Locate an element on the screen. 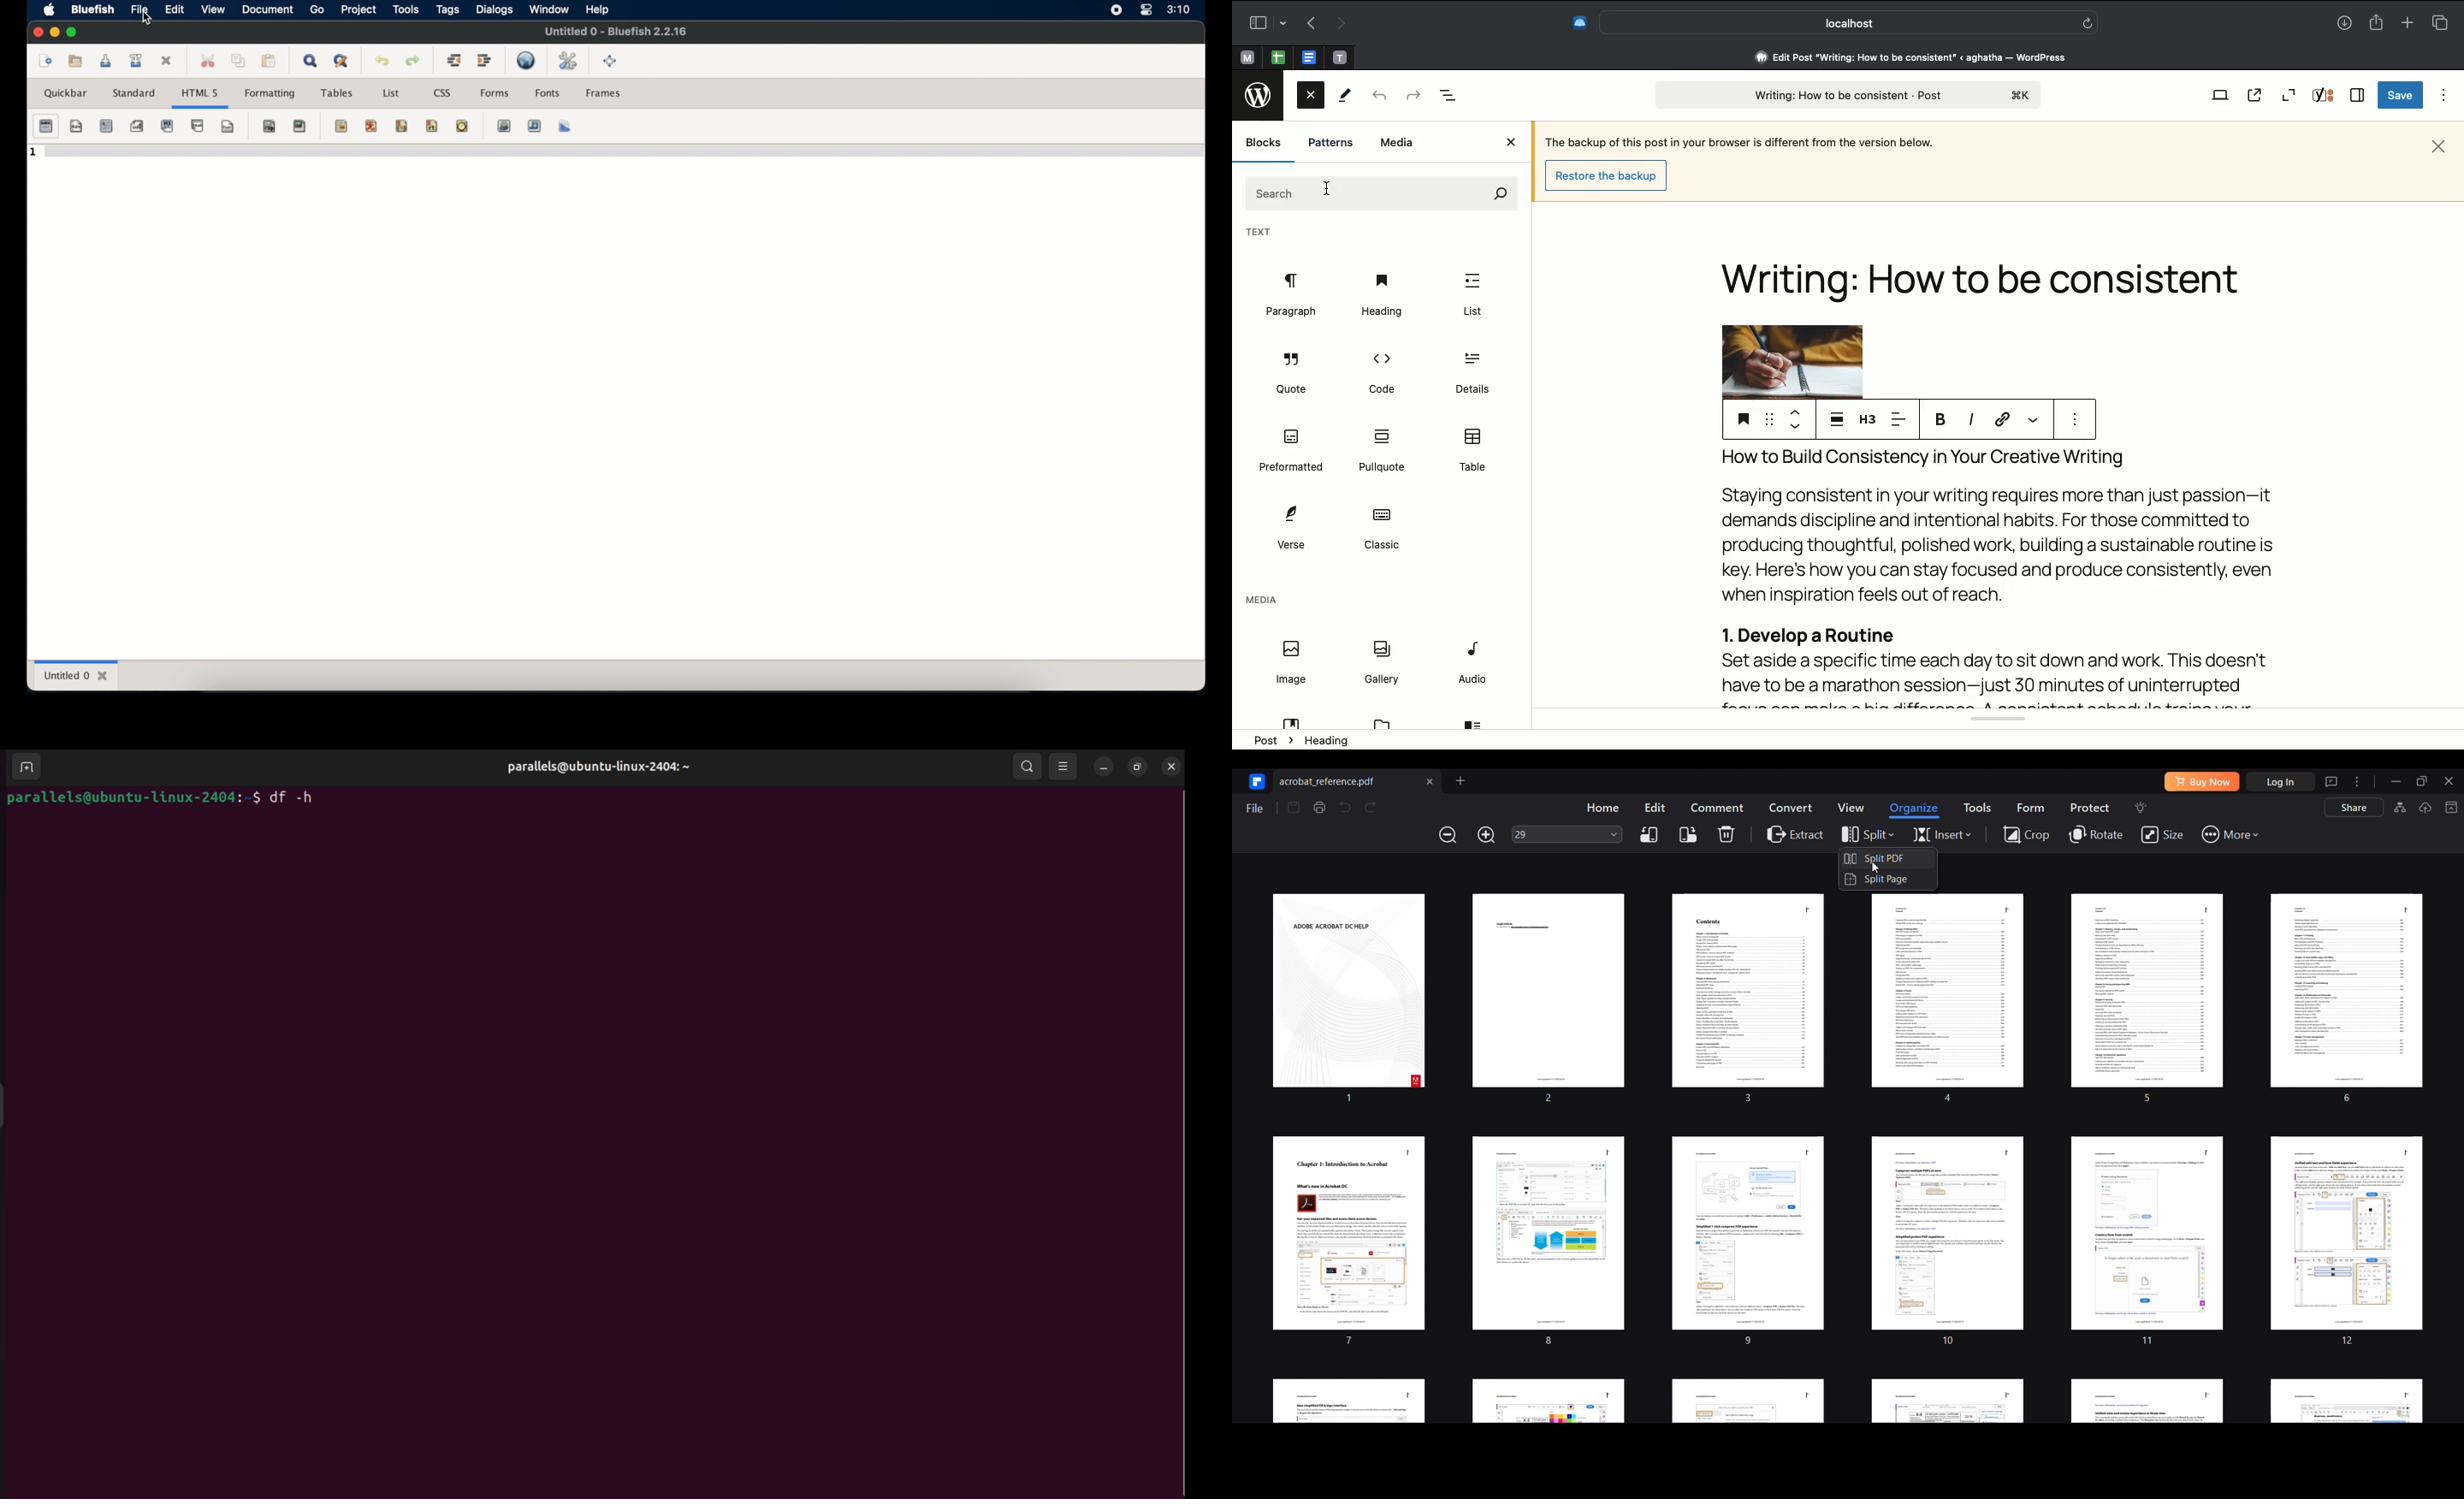 Image resolution: width=2464 pixels, height=1512 pixels. figure is located at coordinates (300, 126).